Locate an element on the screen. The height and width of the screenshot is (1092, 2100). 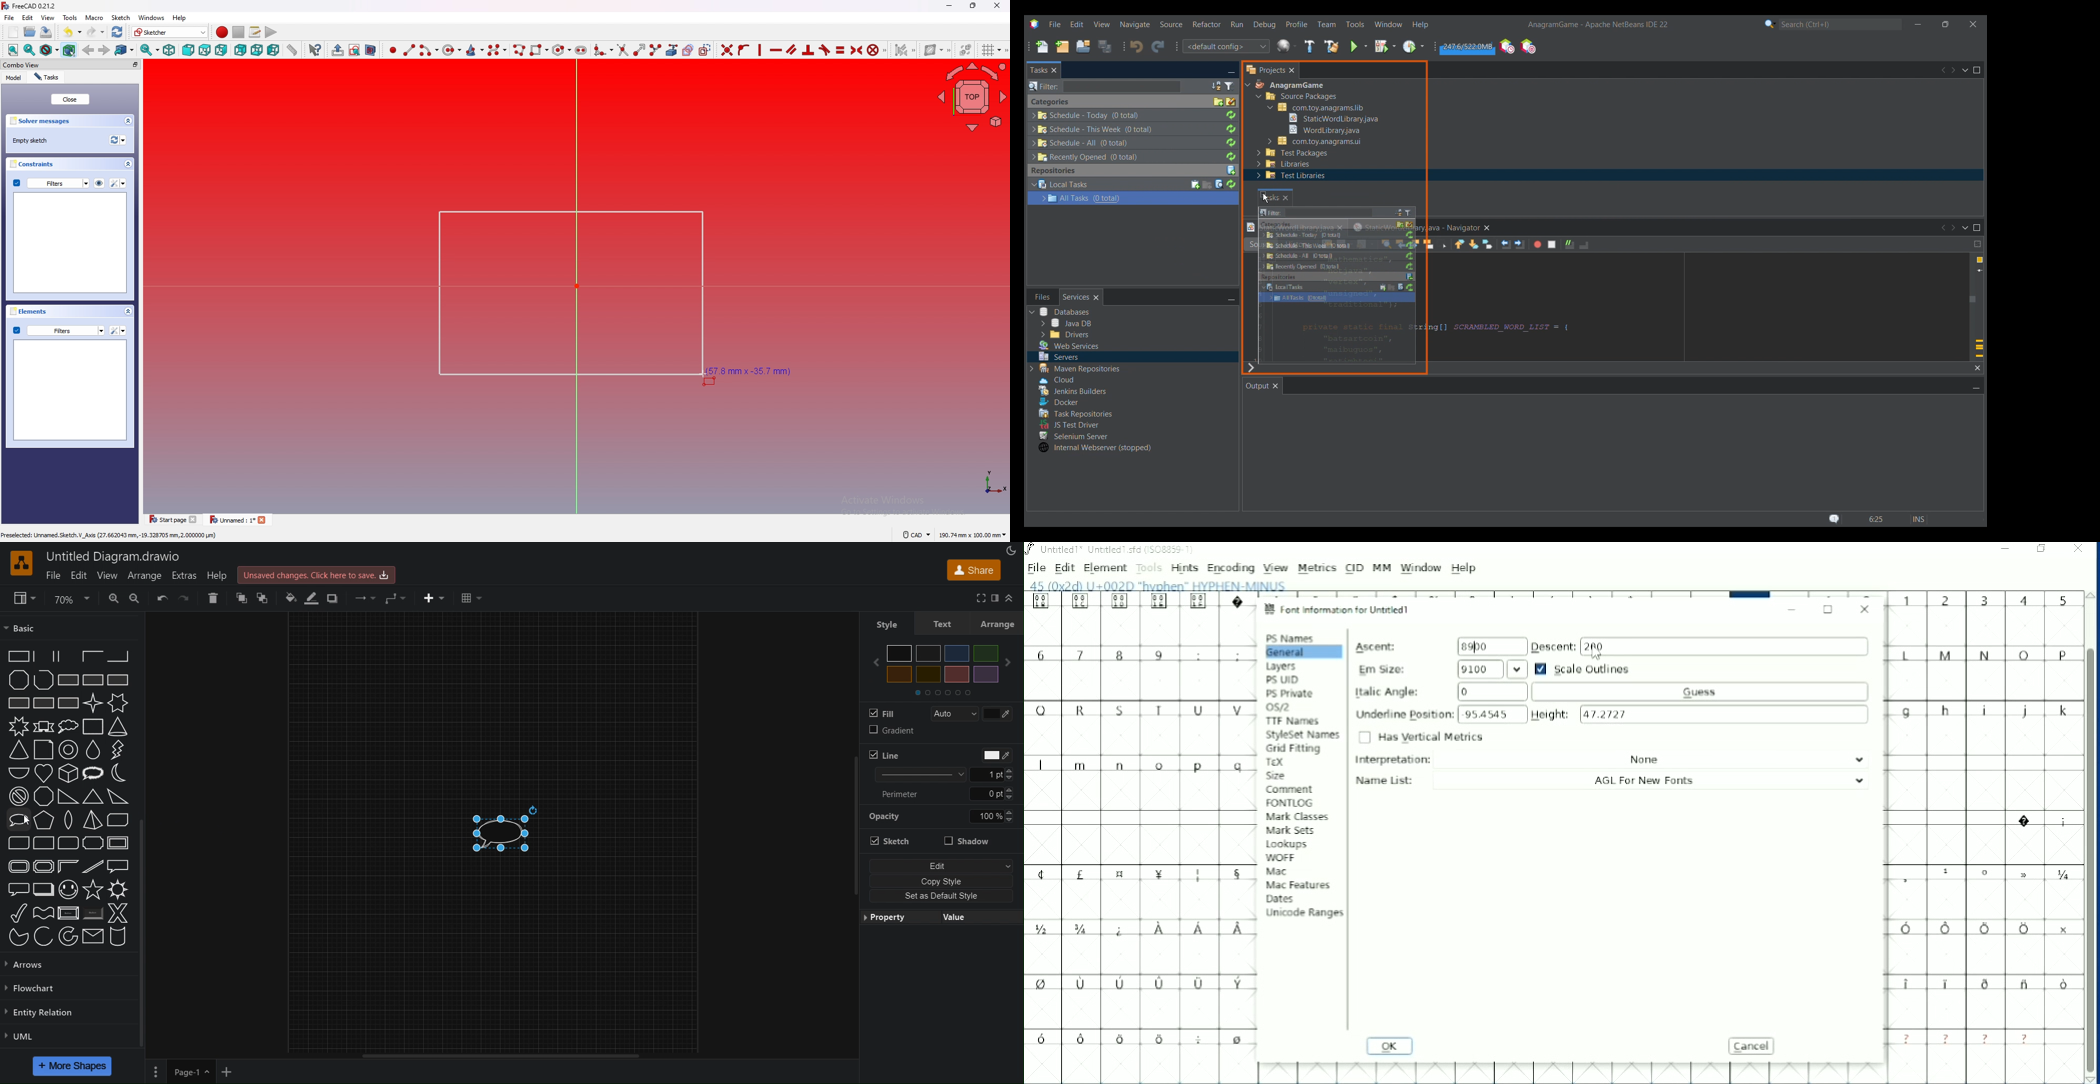
 is located at coordinates (1340, 263).